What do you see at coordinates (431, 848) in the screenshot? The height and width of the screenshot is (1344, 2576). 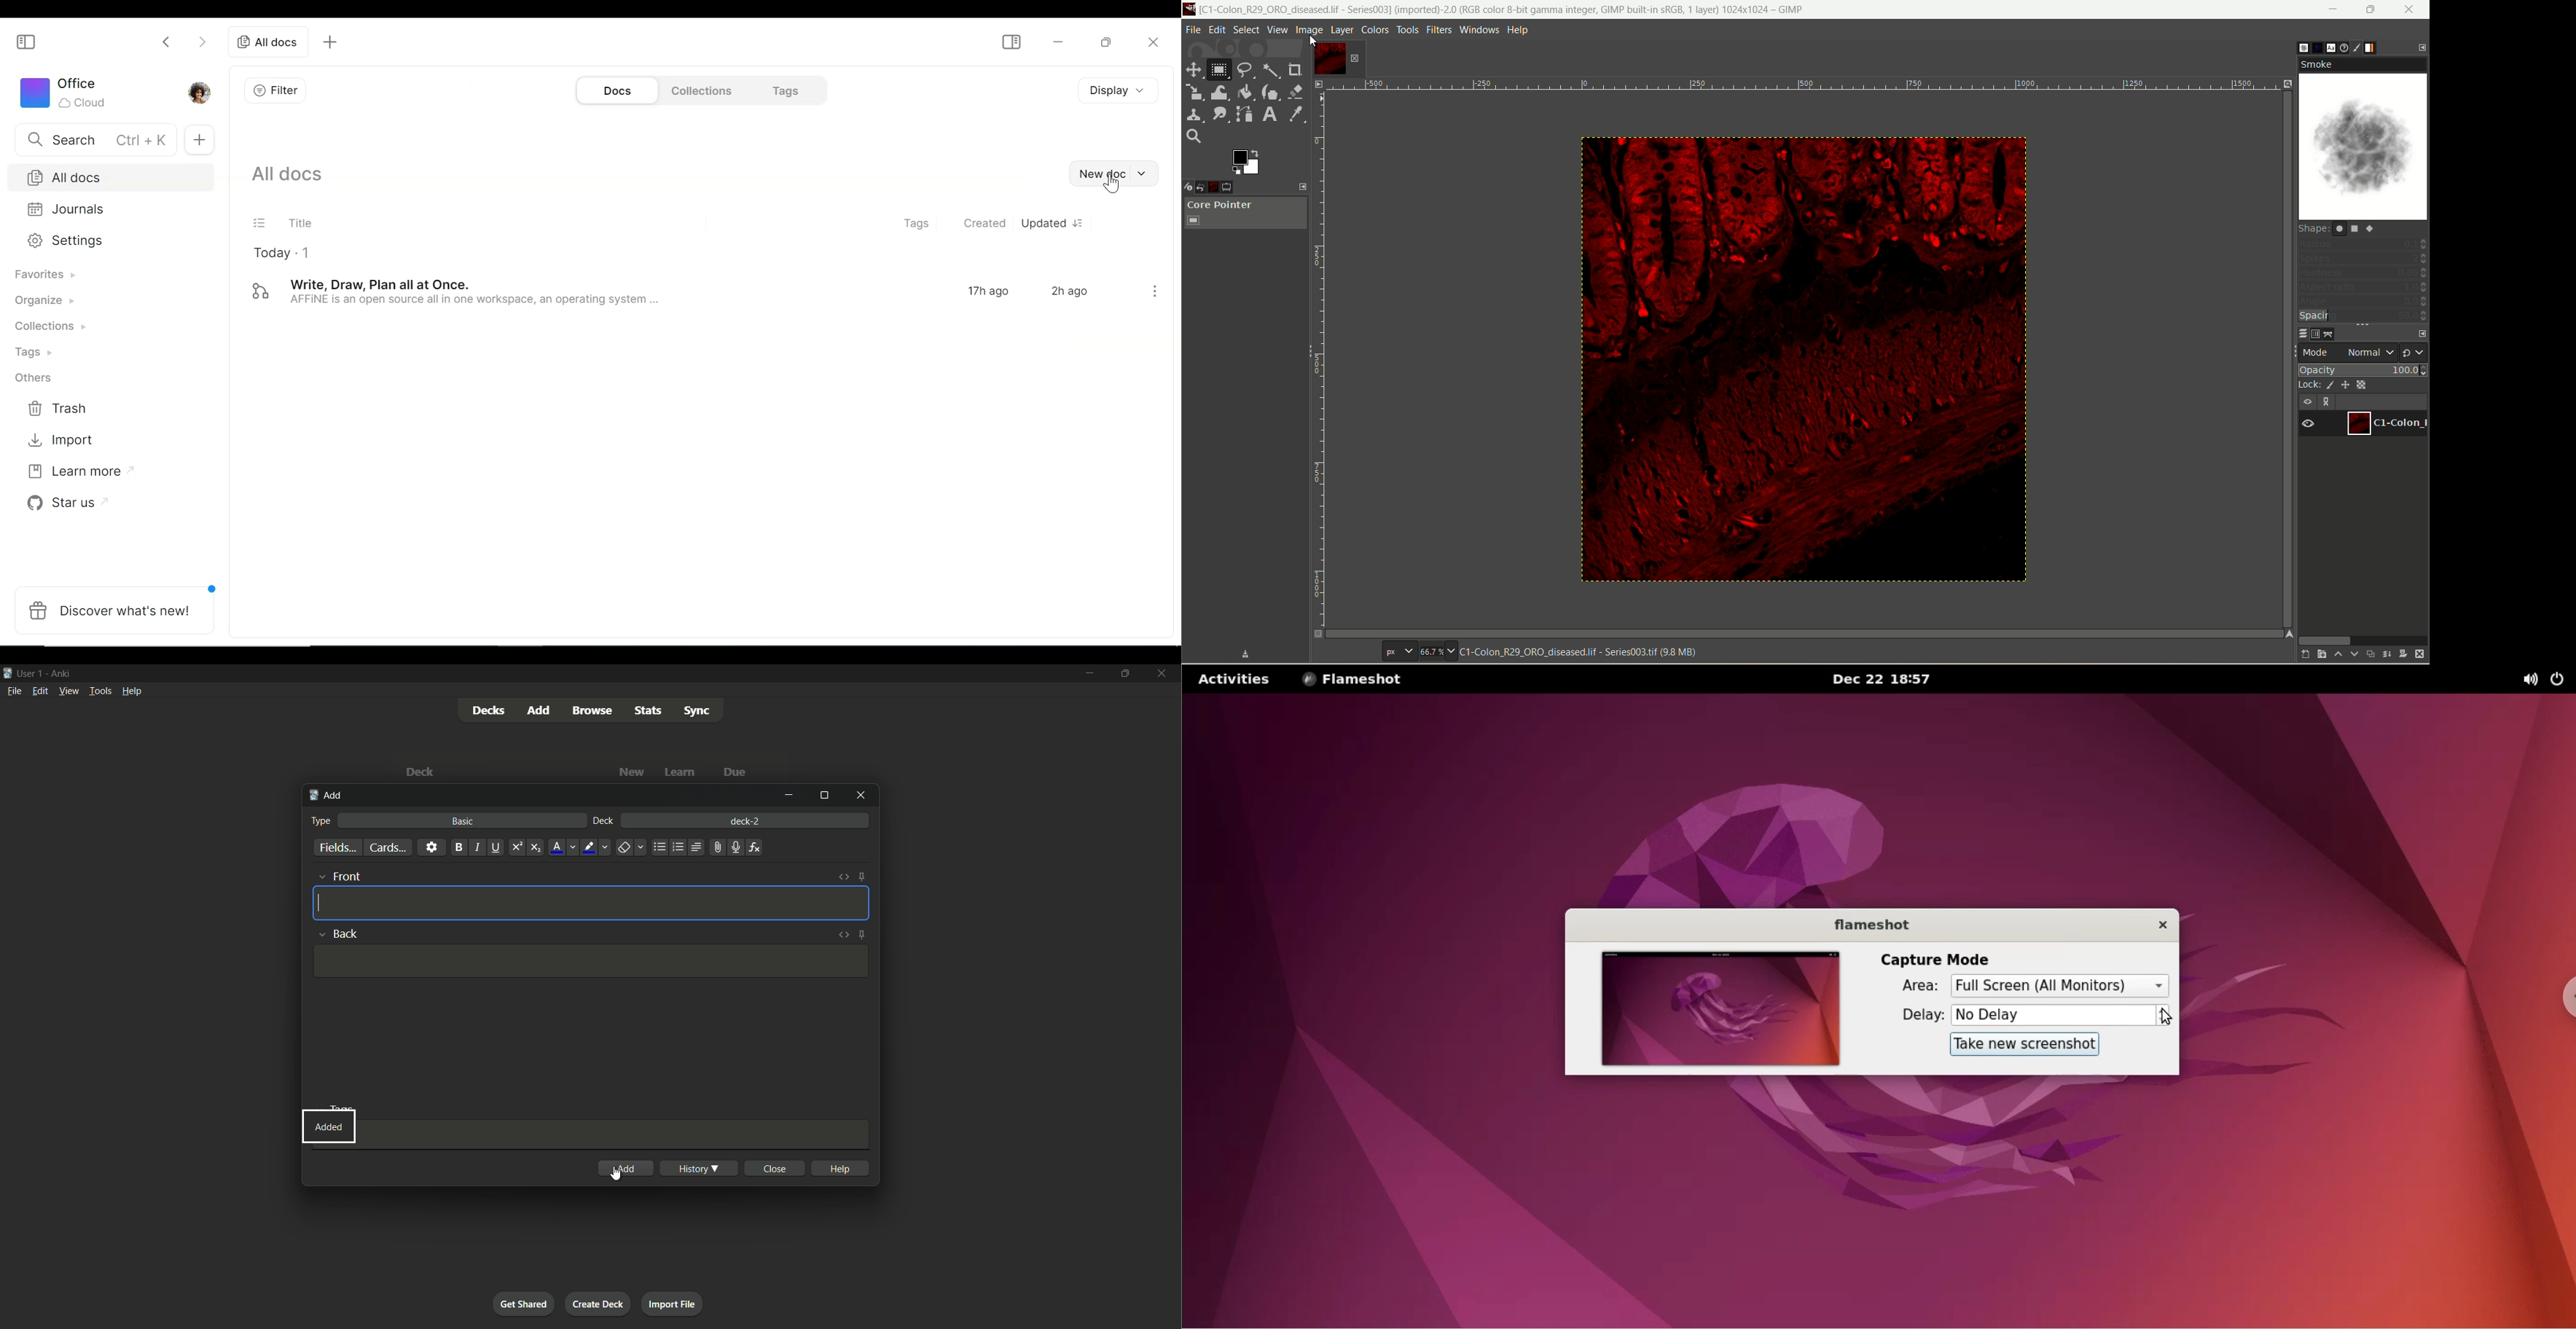 I see `settings` at bounding box center [431, 848].